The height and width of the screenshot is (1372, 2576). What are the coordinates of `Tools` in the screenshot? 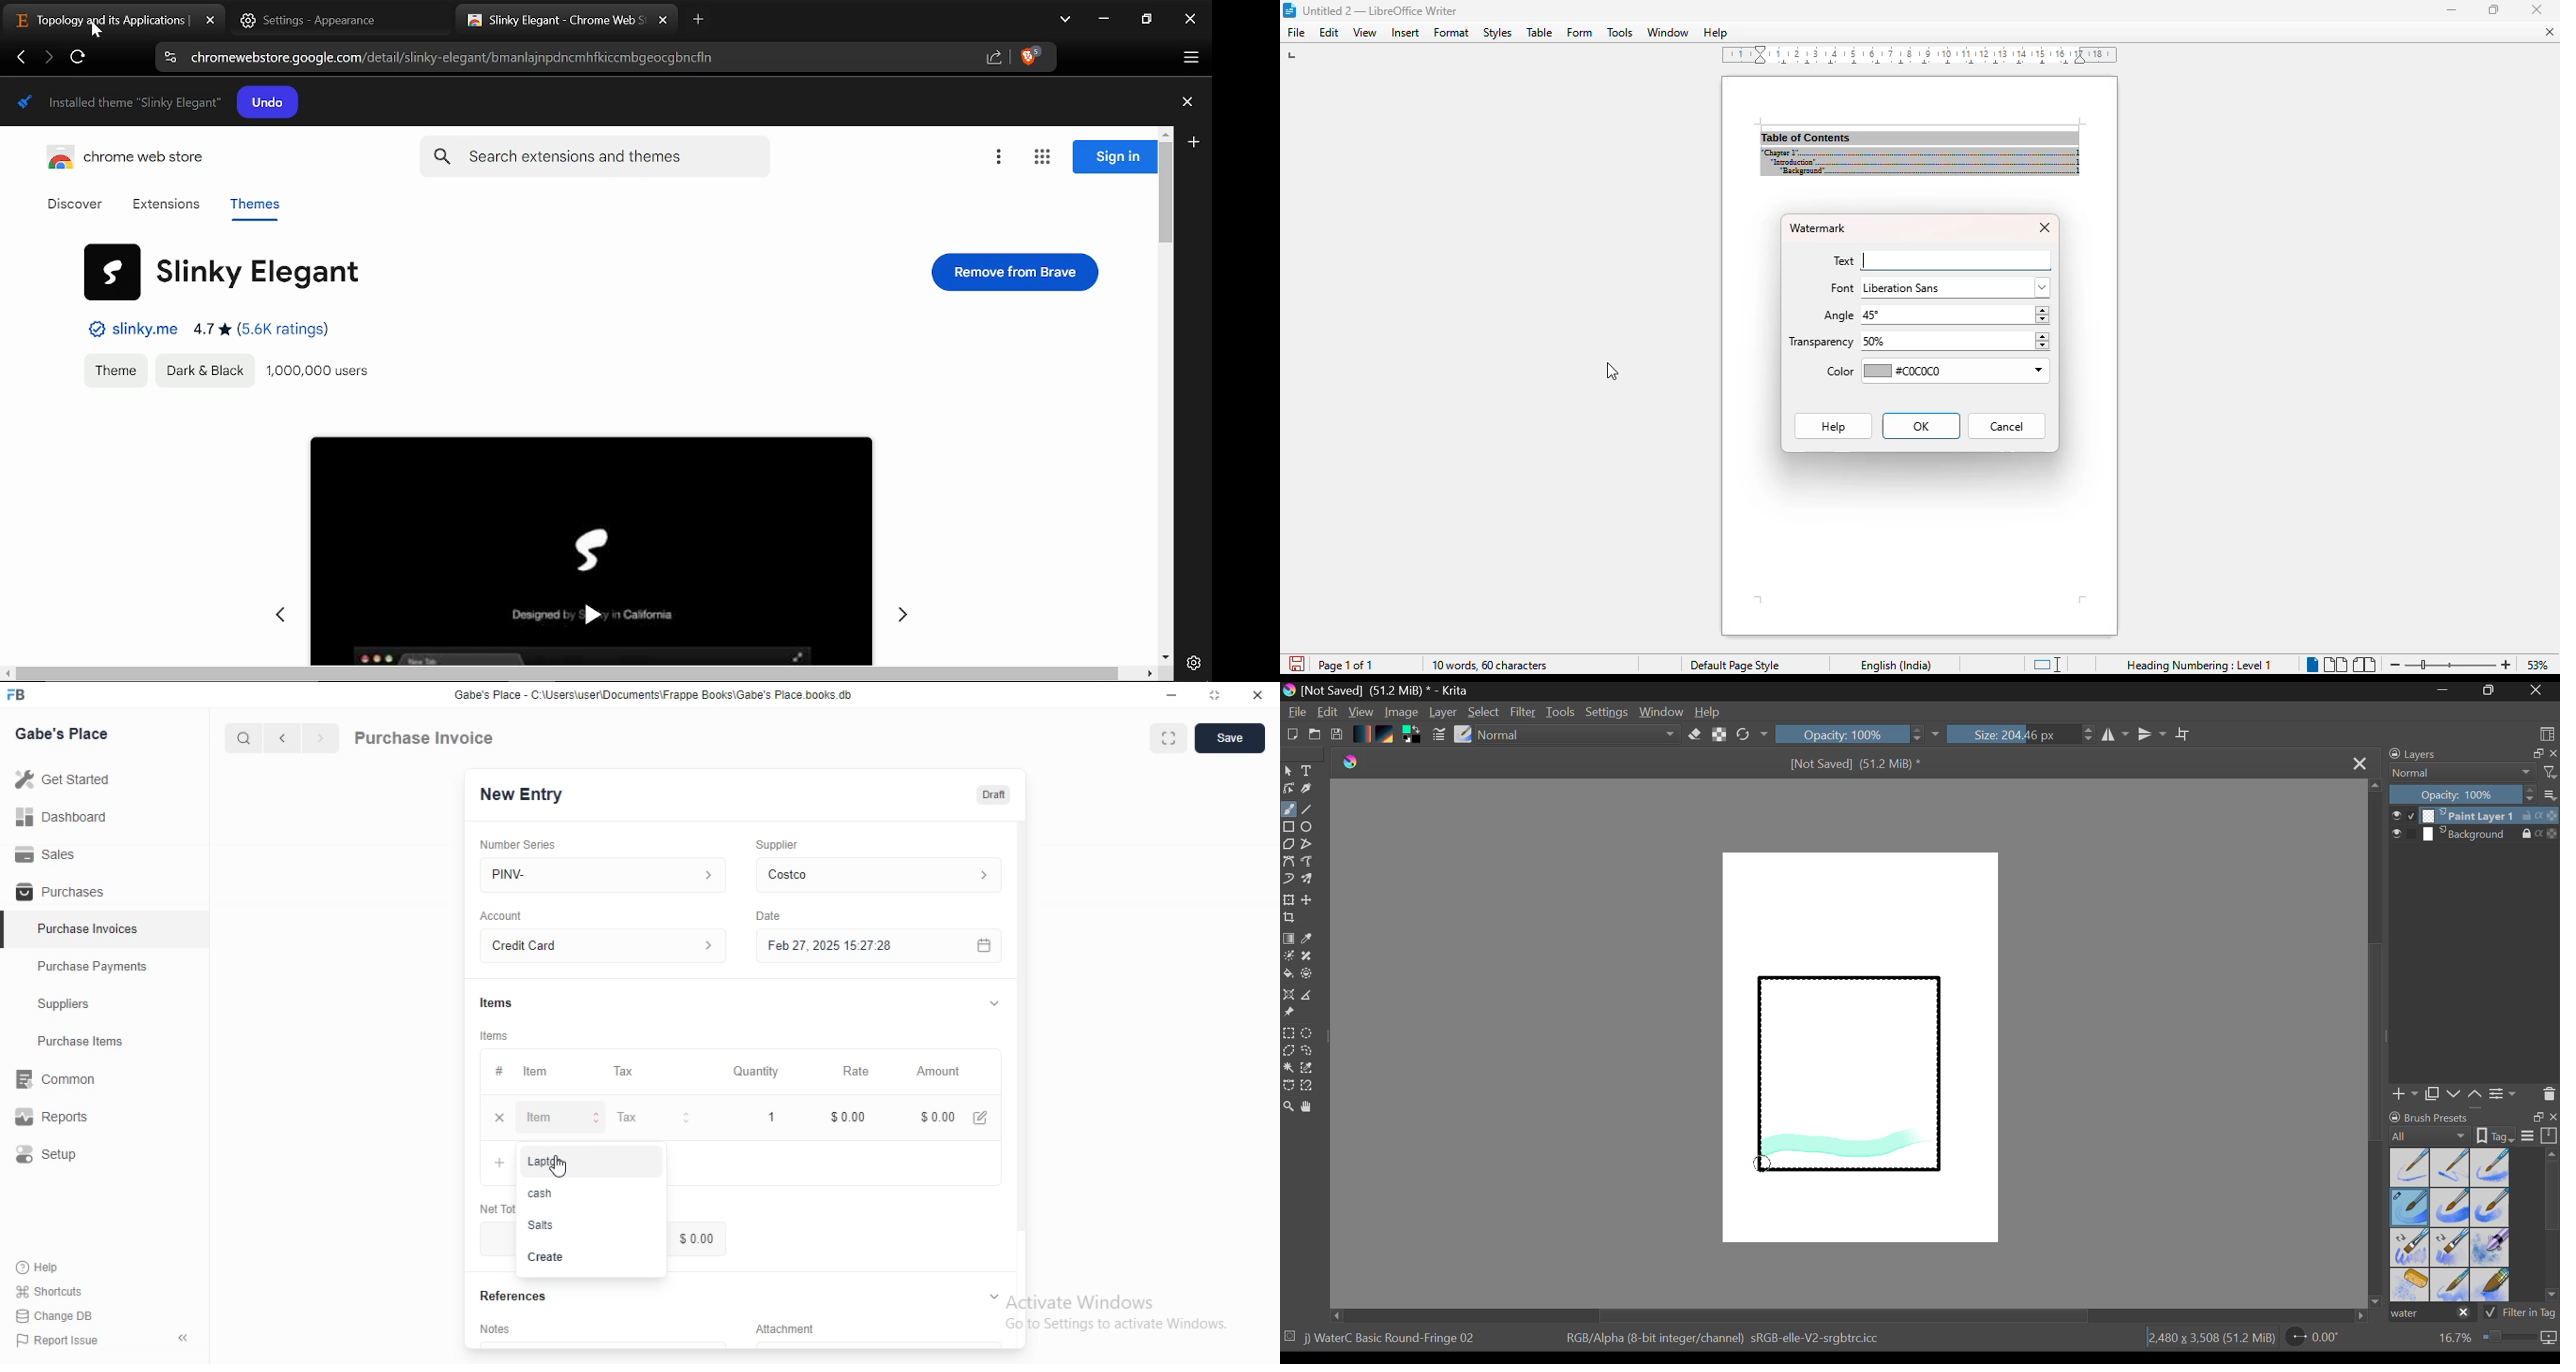 It's located at (1561, 713).